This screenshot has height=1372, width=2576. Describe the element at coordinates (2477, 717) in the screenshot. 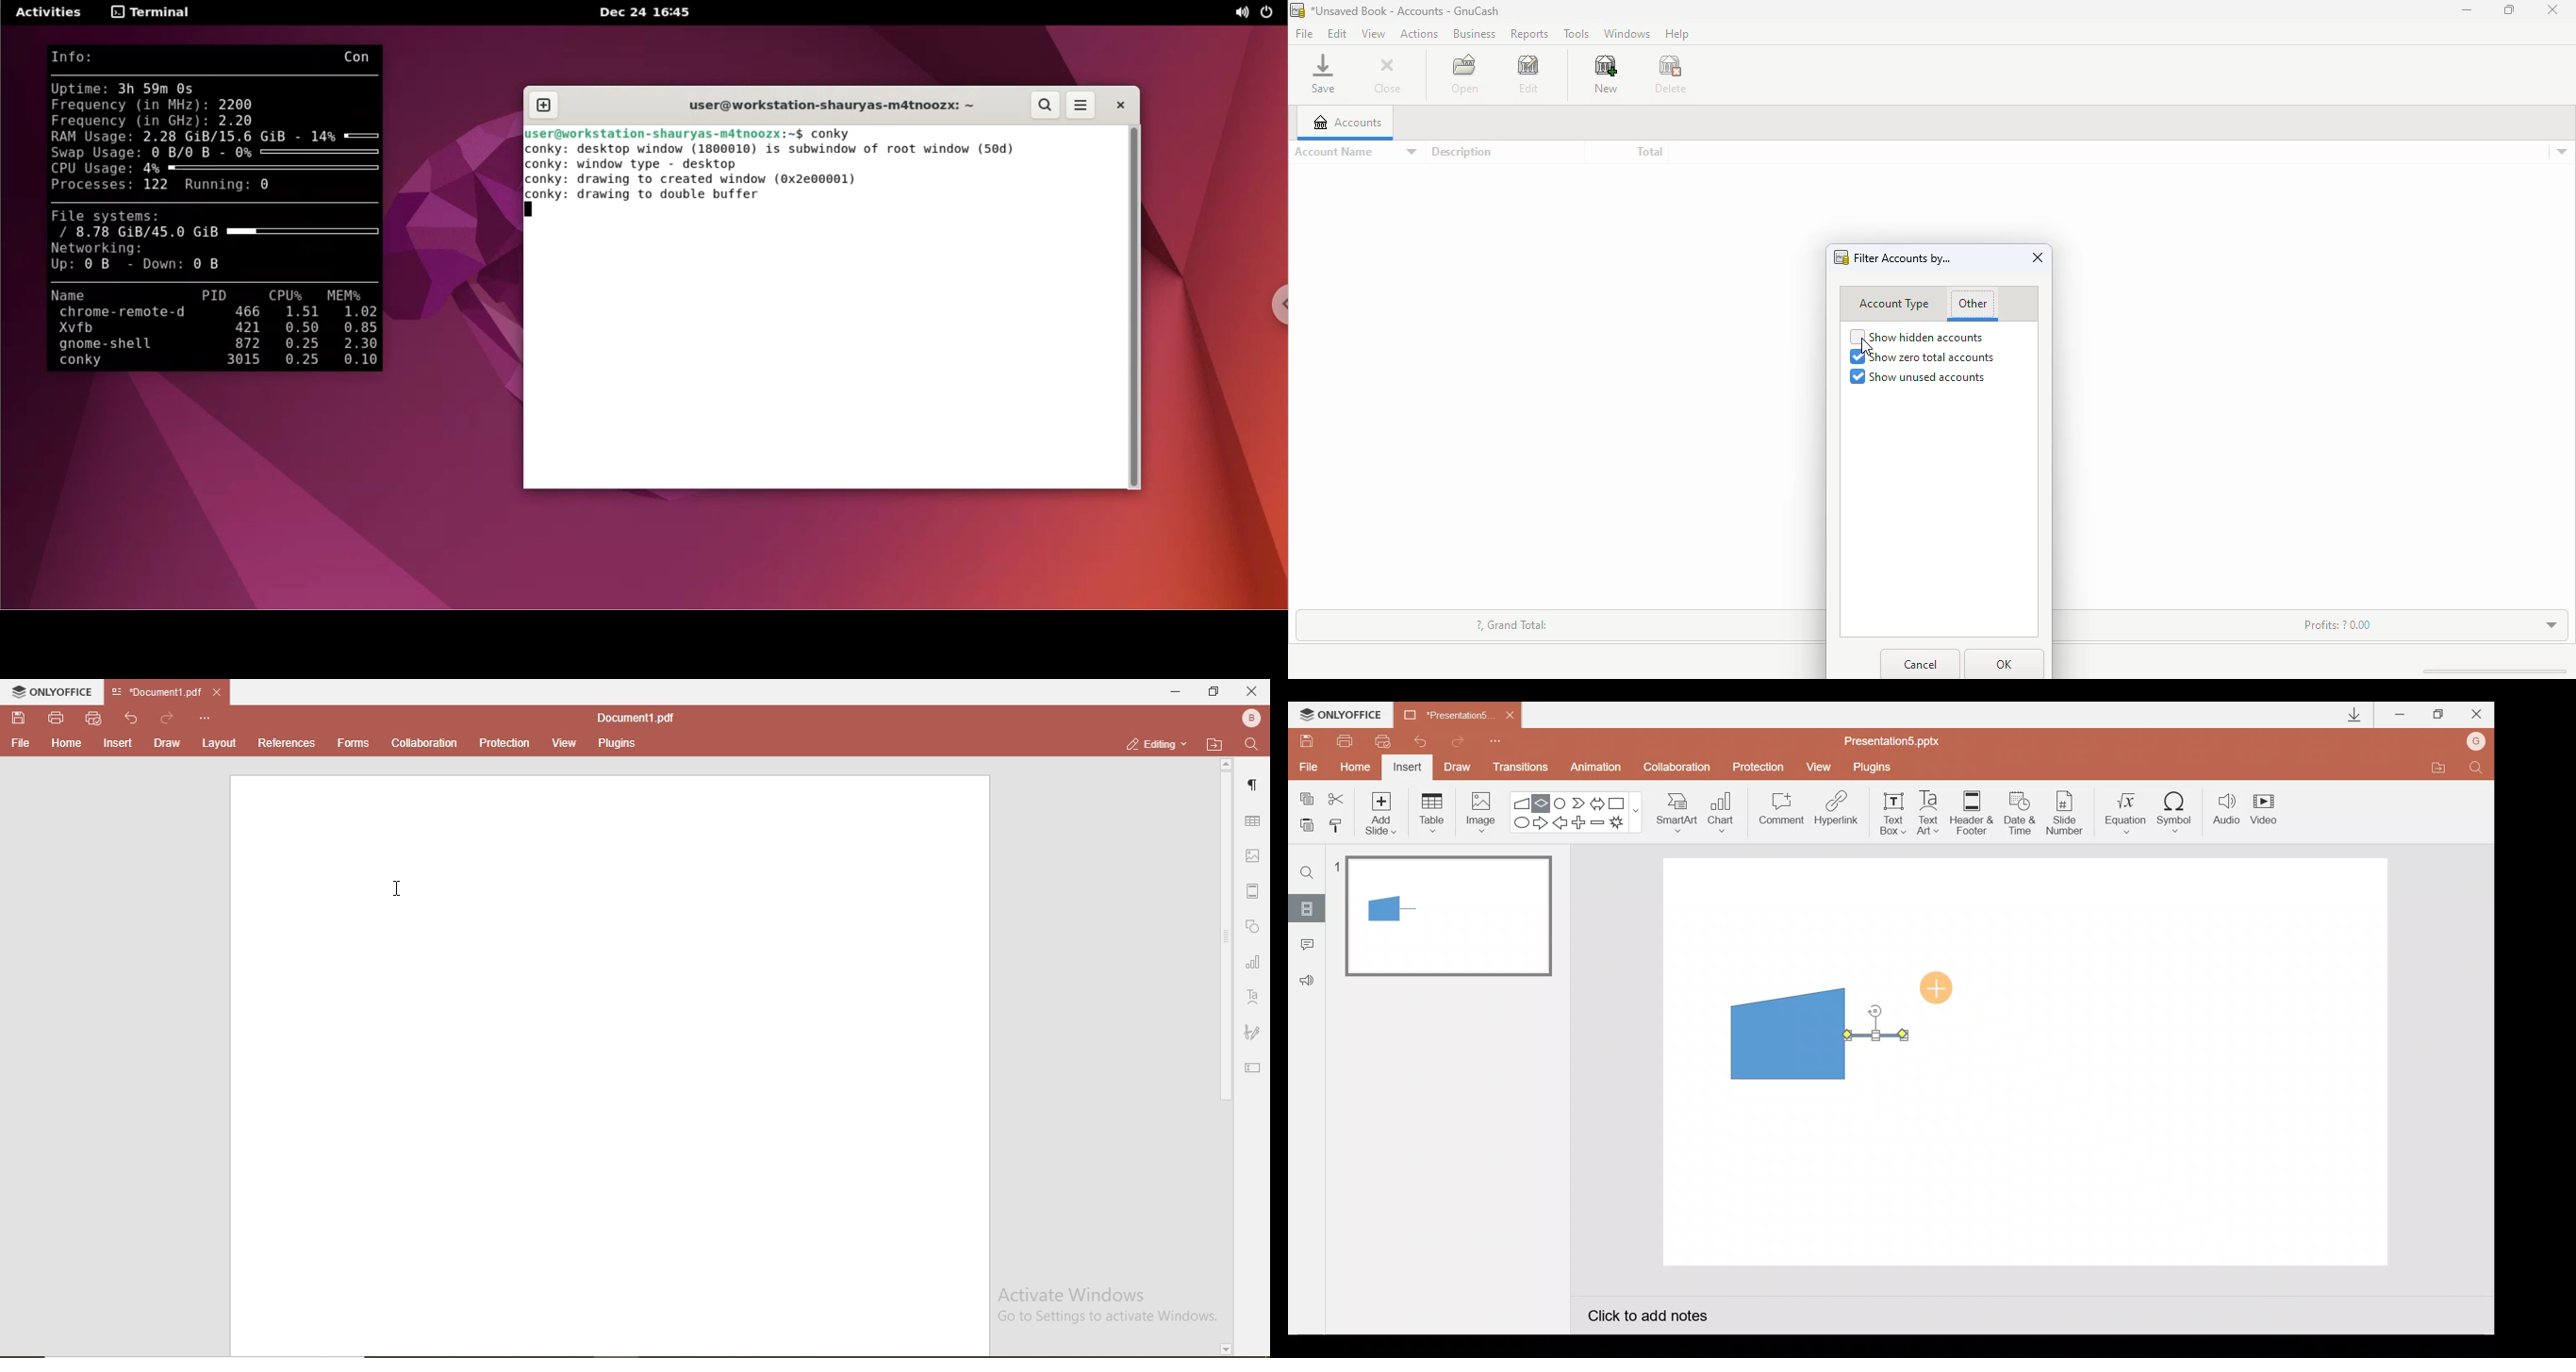

I see `Close` at that location.